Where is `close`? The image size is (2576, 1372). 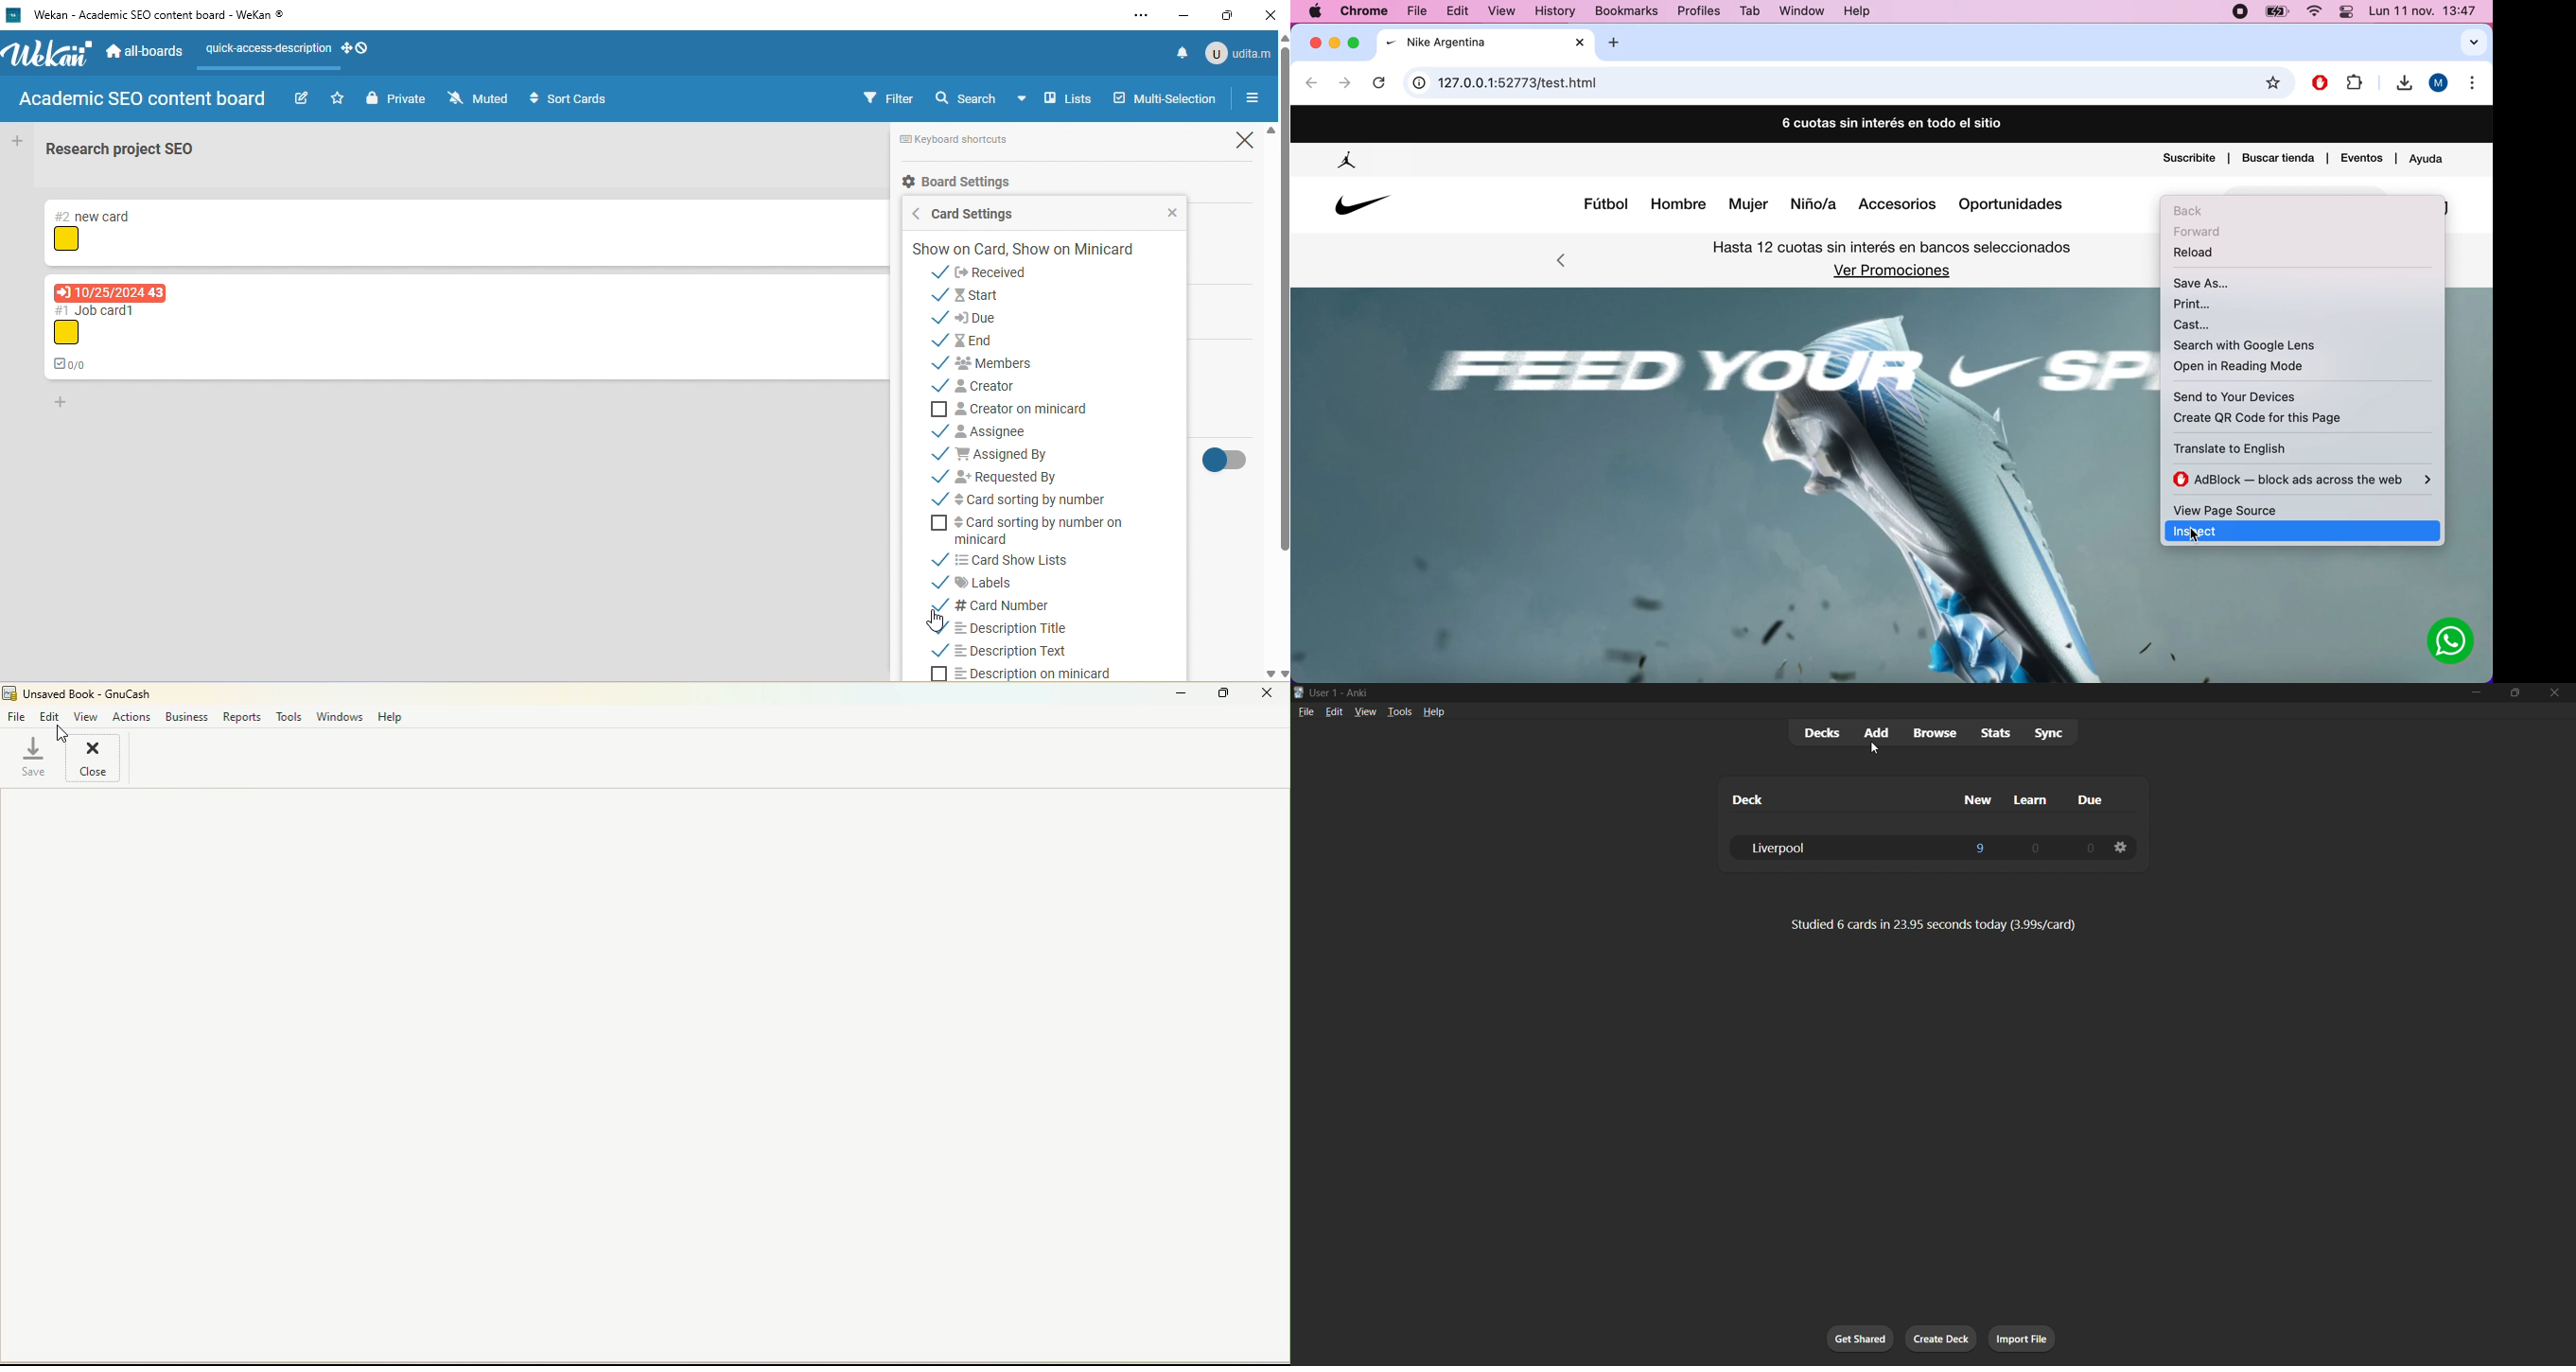
close is located at coordinates (1315, 42).